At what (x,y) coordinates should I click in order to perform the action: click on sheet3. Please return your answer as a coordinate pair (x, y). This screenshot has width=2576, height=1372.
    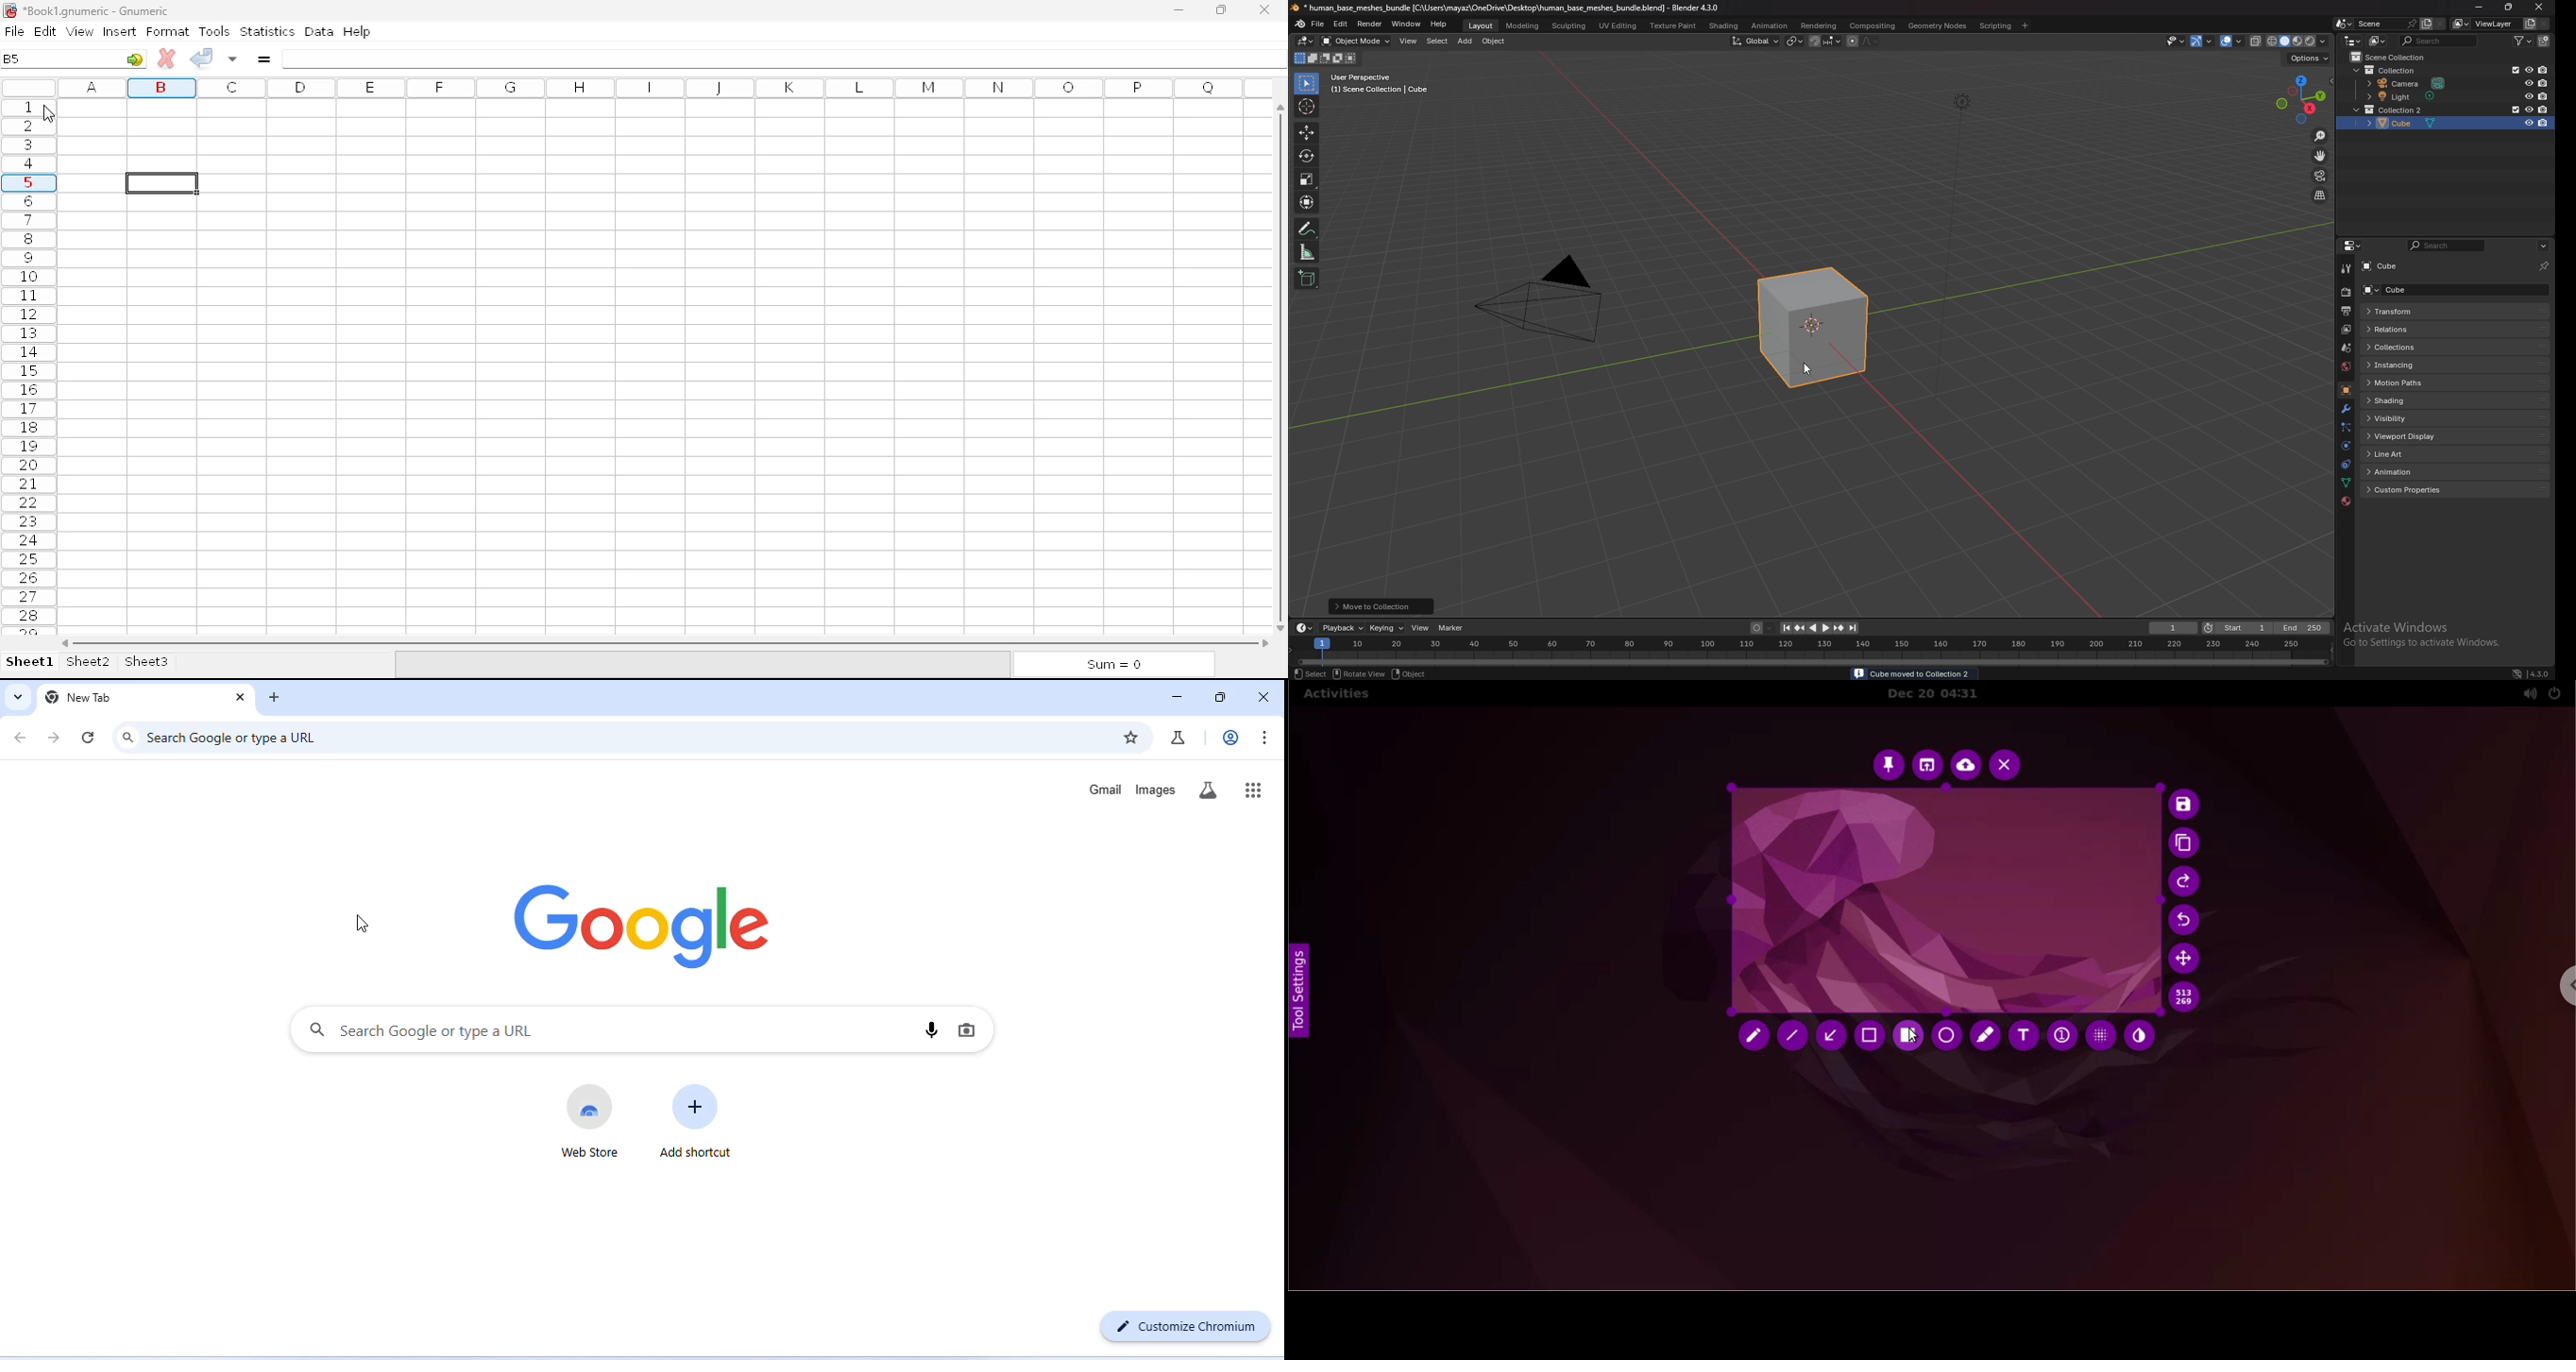
    Looking at the image, I should click on (146, 663).